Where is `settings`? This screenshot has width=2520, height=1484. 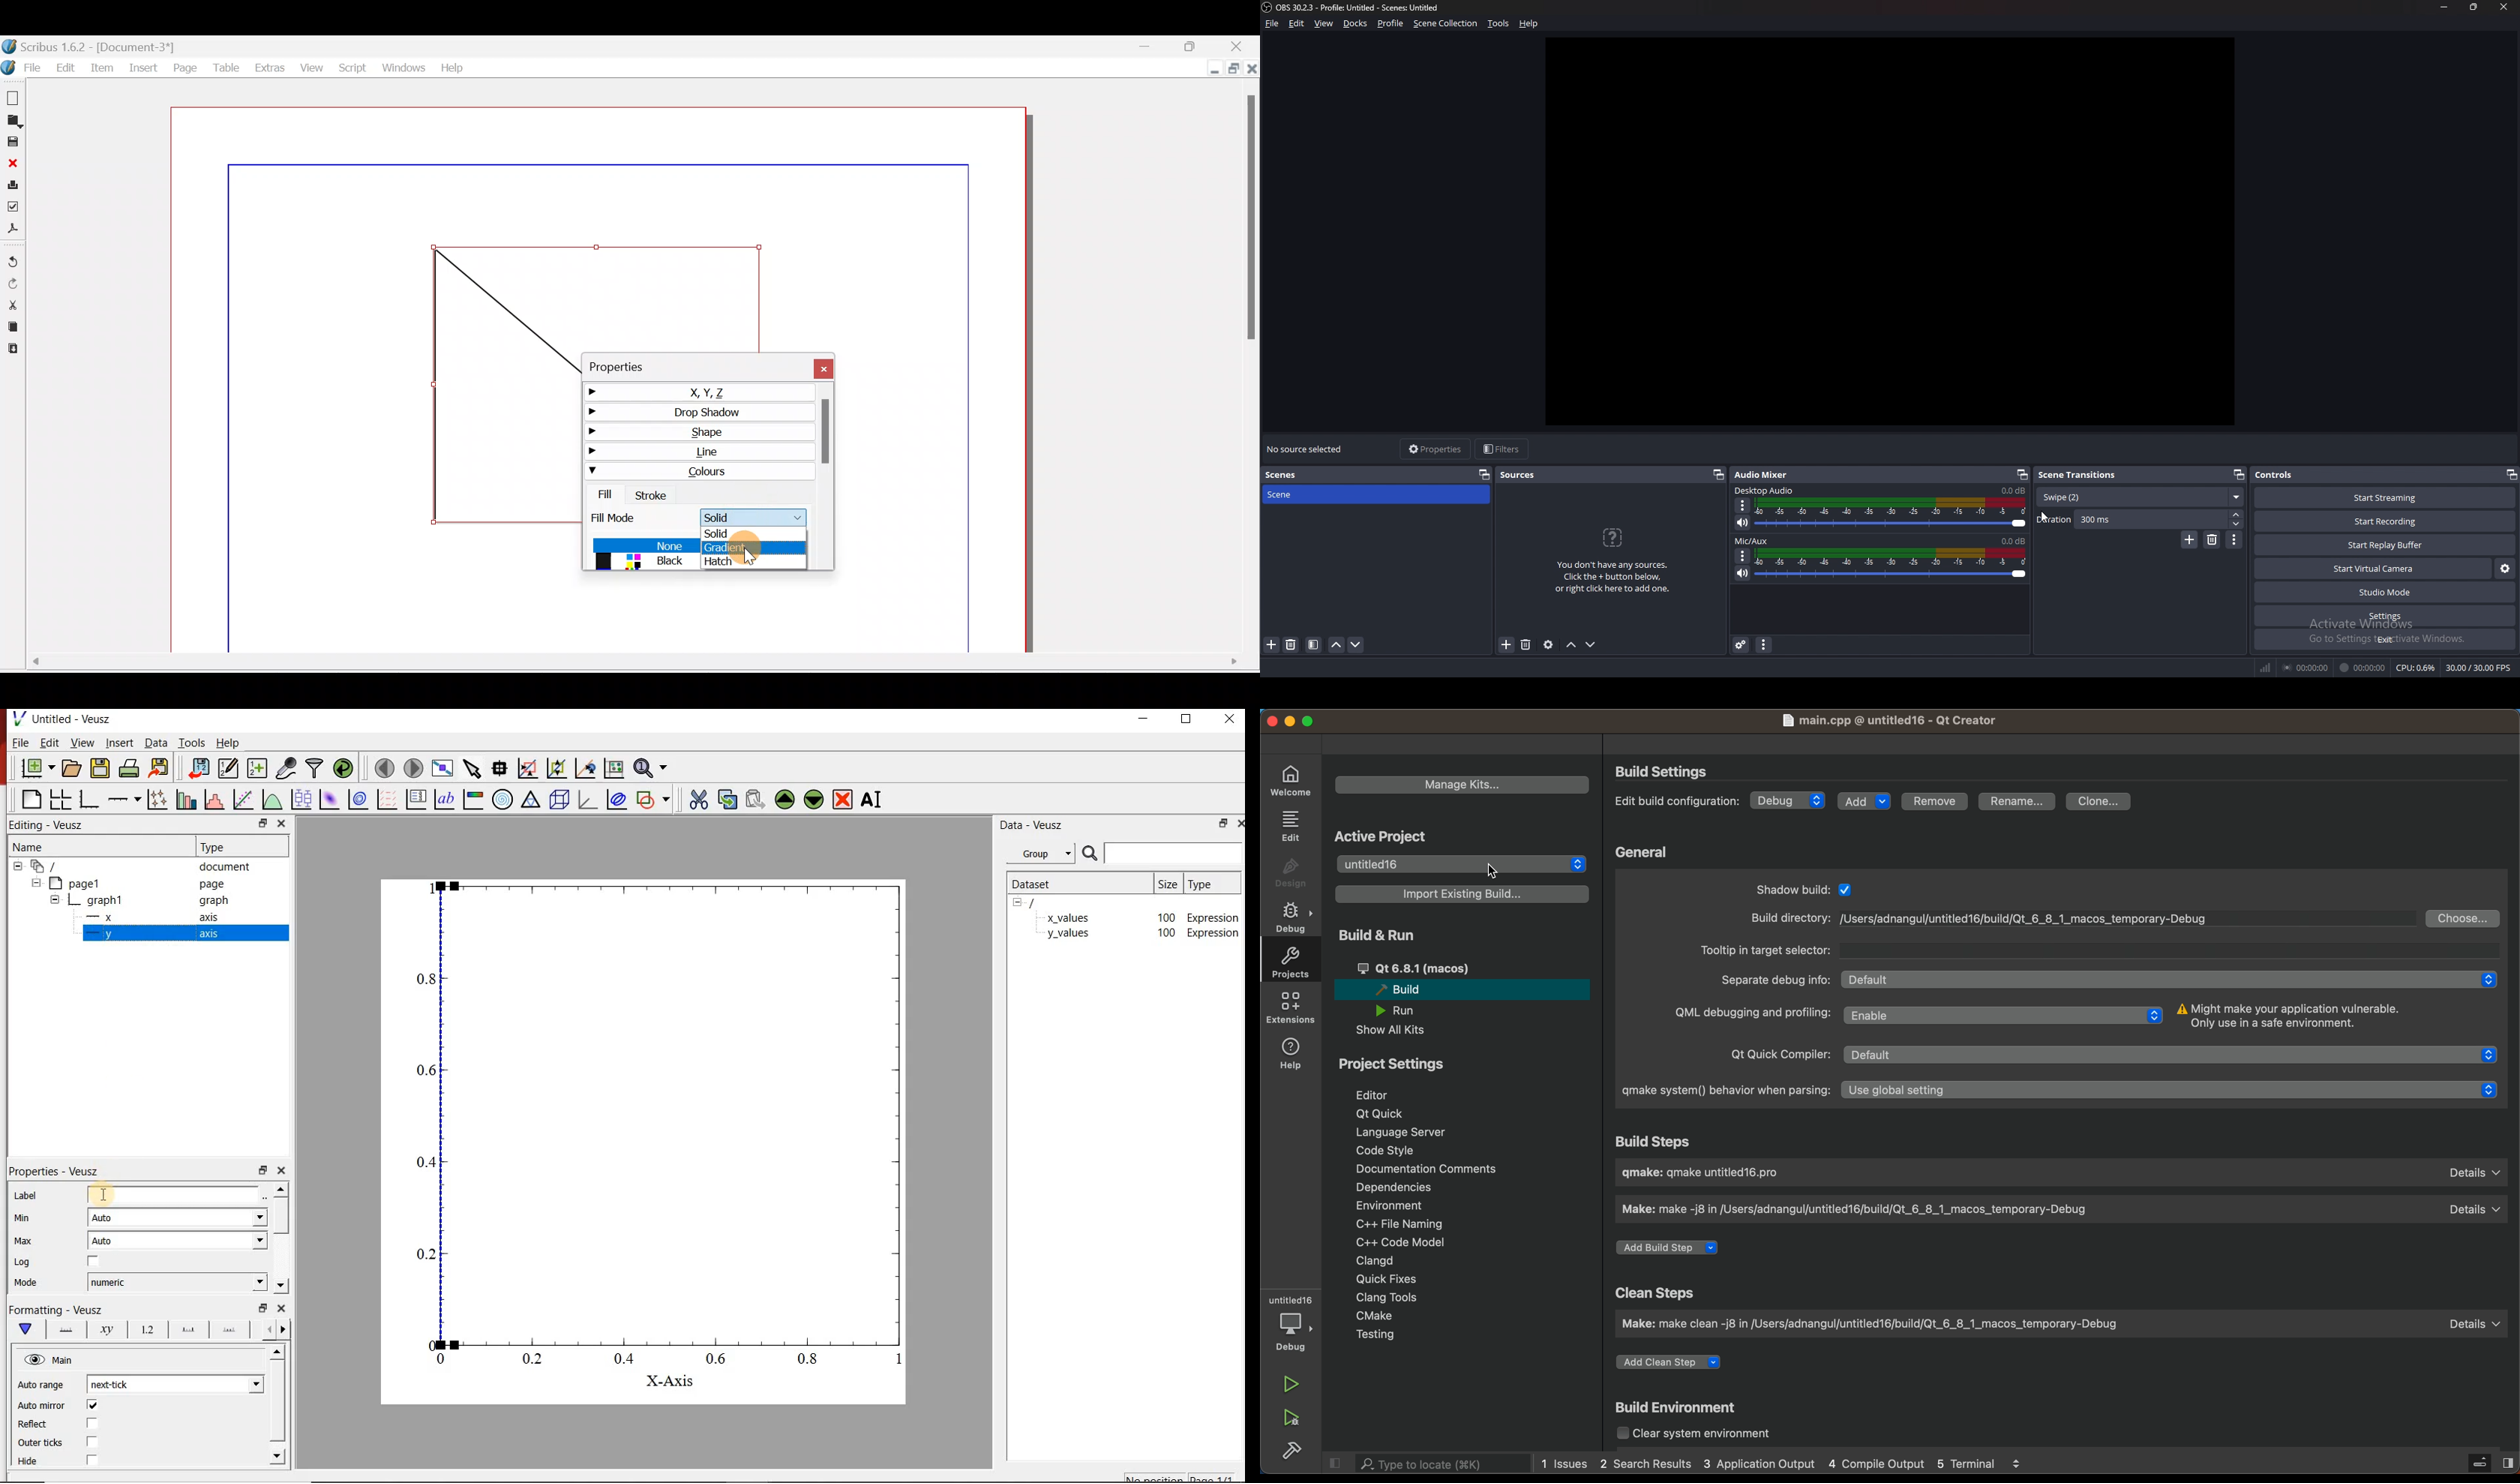
settings is located at coordinates (2386, 616).